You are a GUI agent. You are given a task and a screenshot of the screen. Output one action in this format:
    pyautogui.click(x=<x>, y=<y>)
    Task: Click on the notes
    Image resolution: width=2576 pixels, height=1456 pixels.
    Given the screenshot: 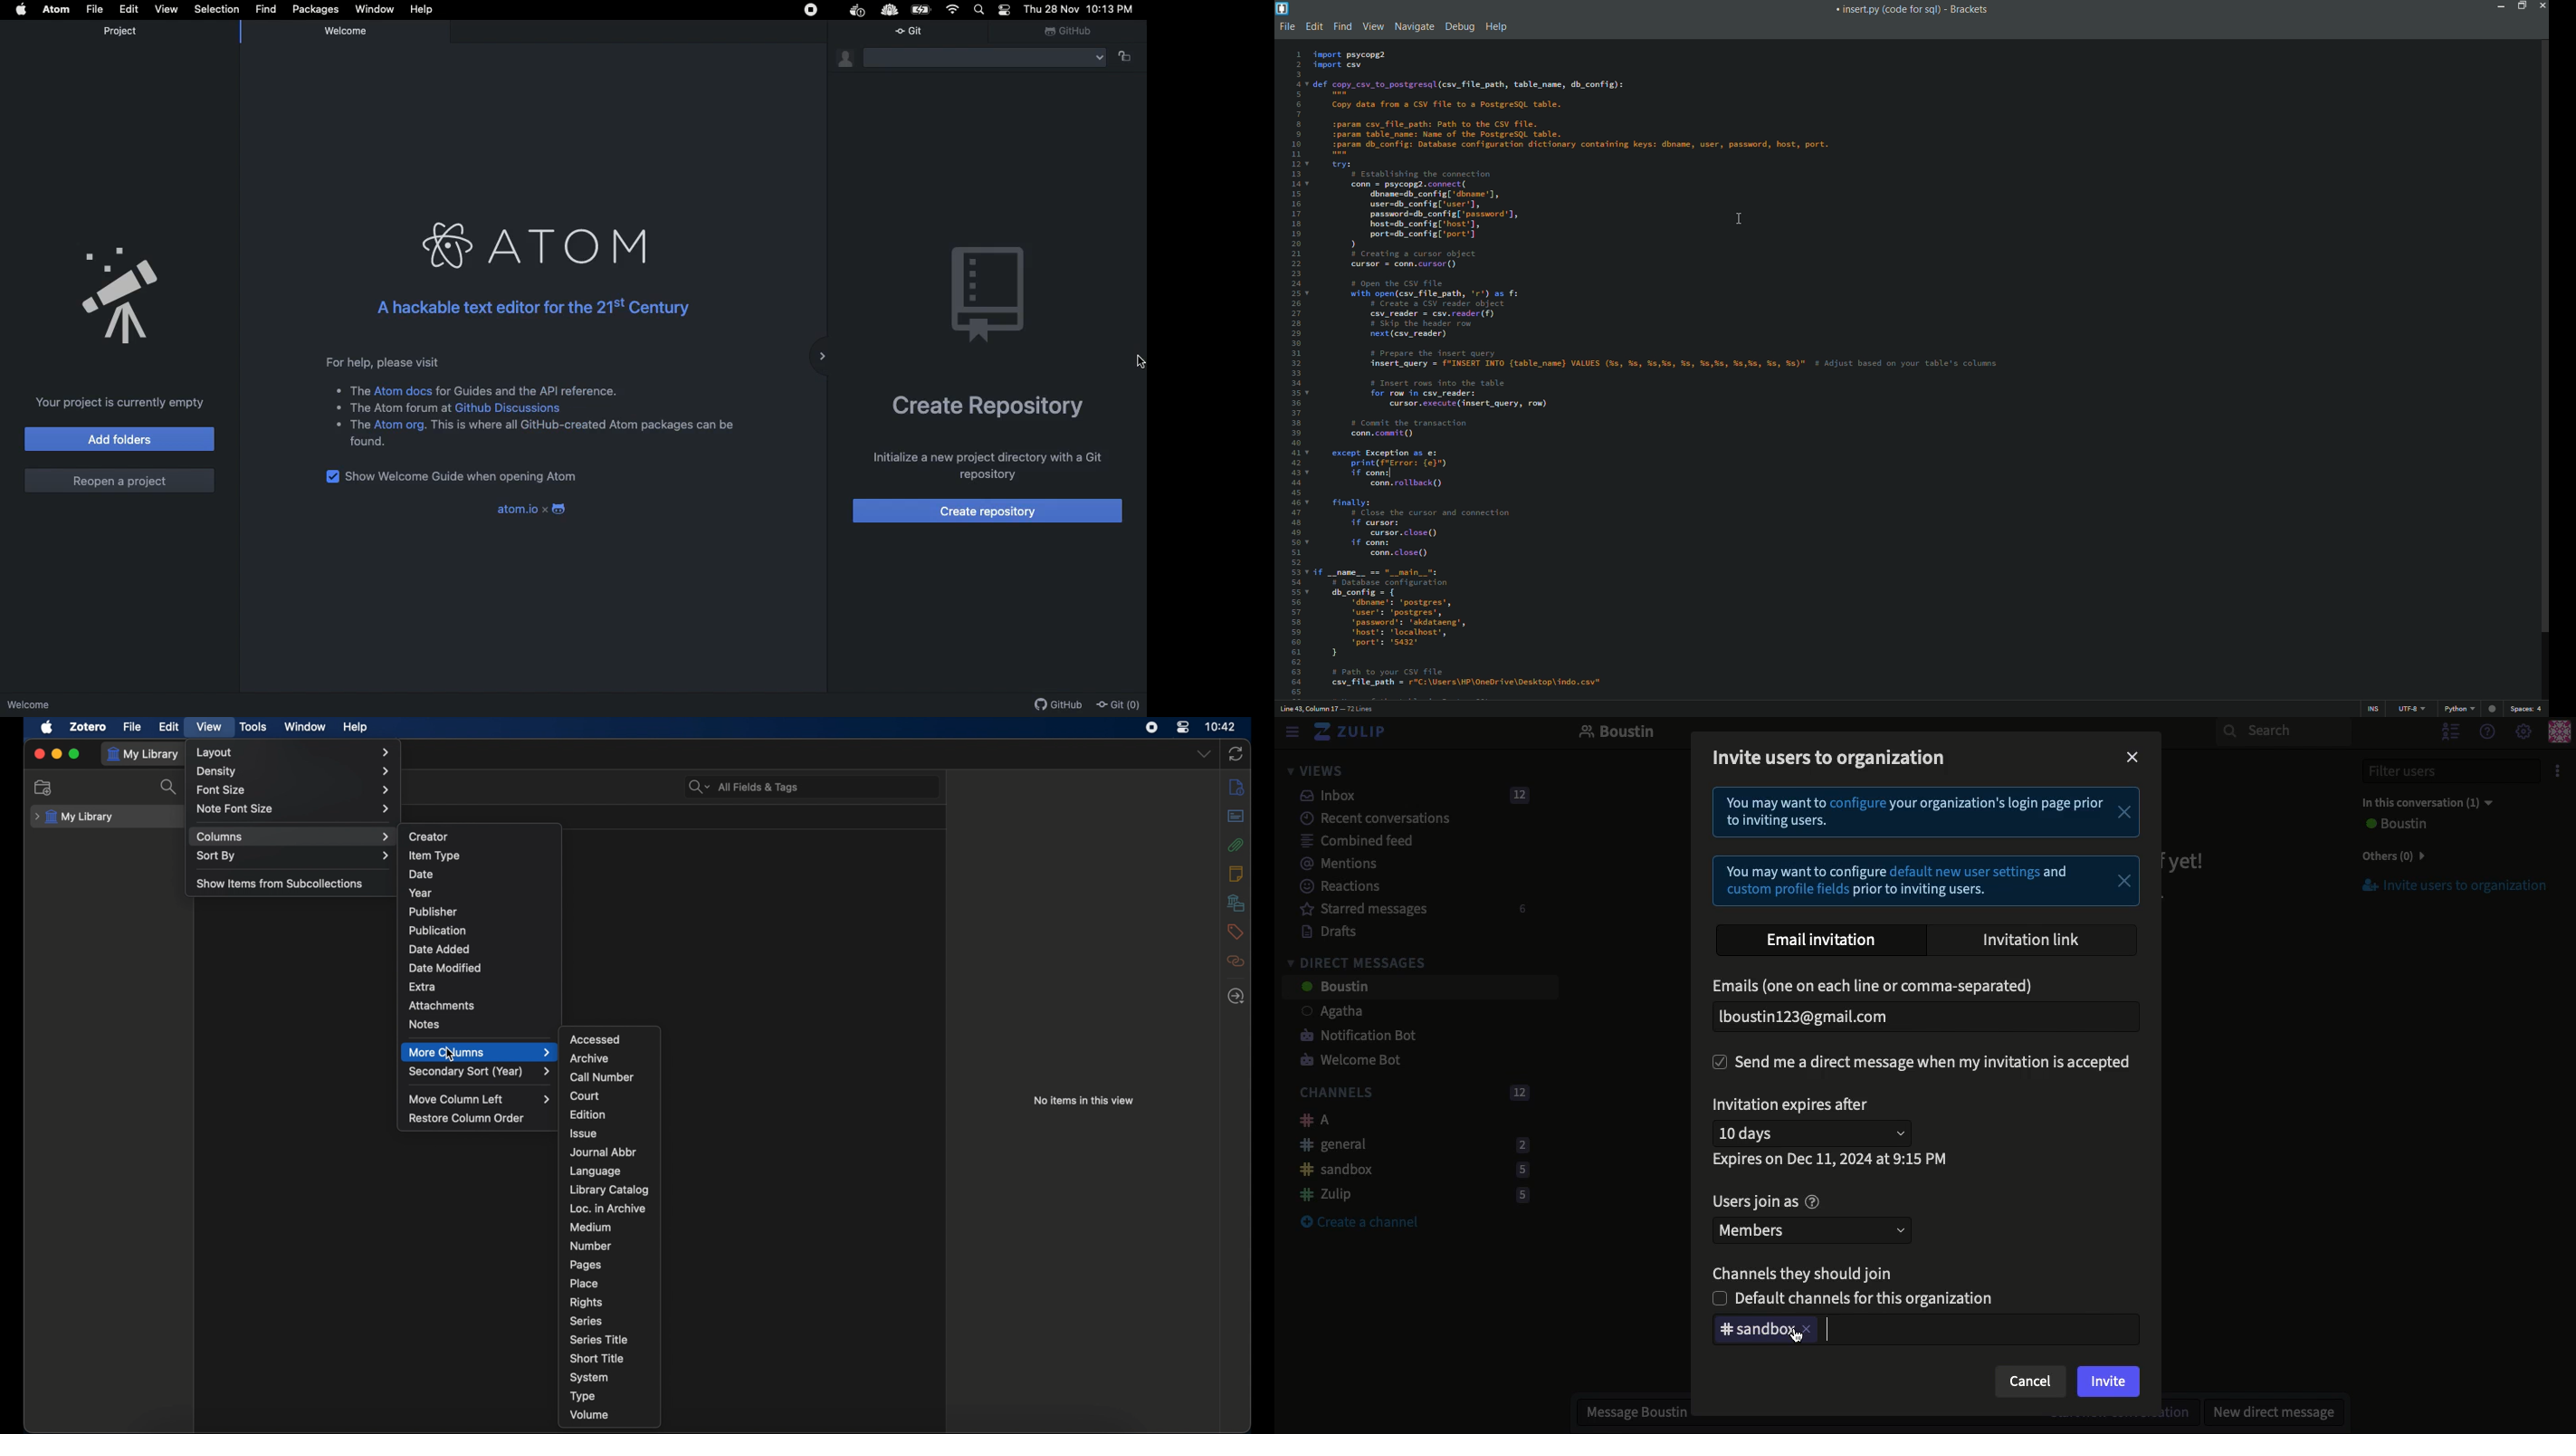 What is the action you would take?
    pyautogui.click(x=1236, y=874)
    